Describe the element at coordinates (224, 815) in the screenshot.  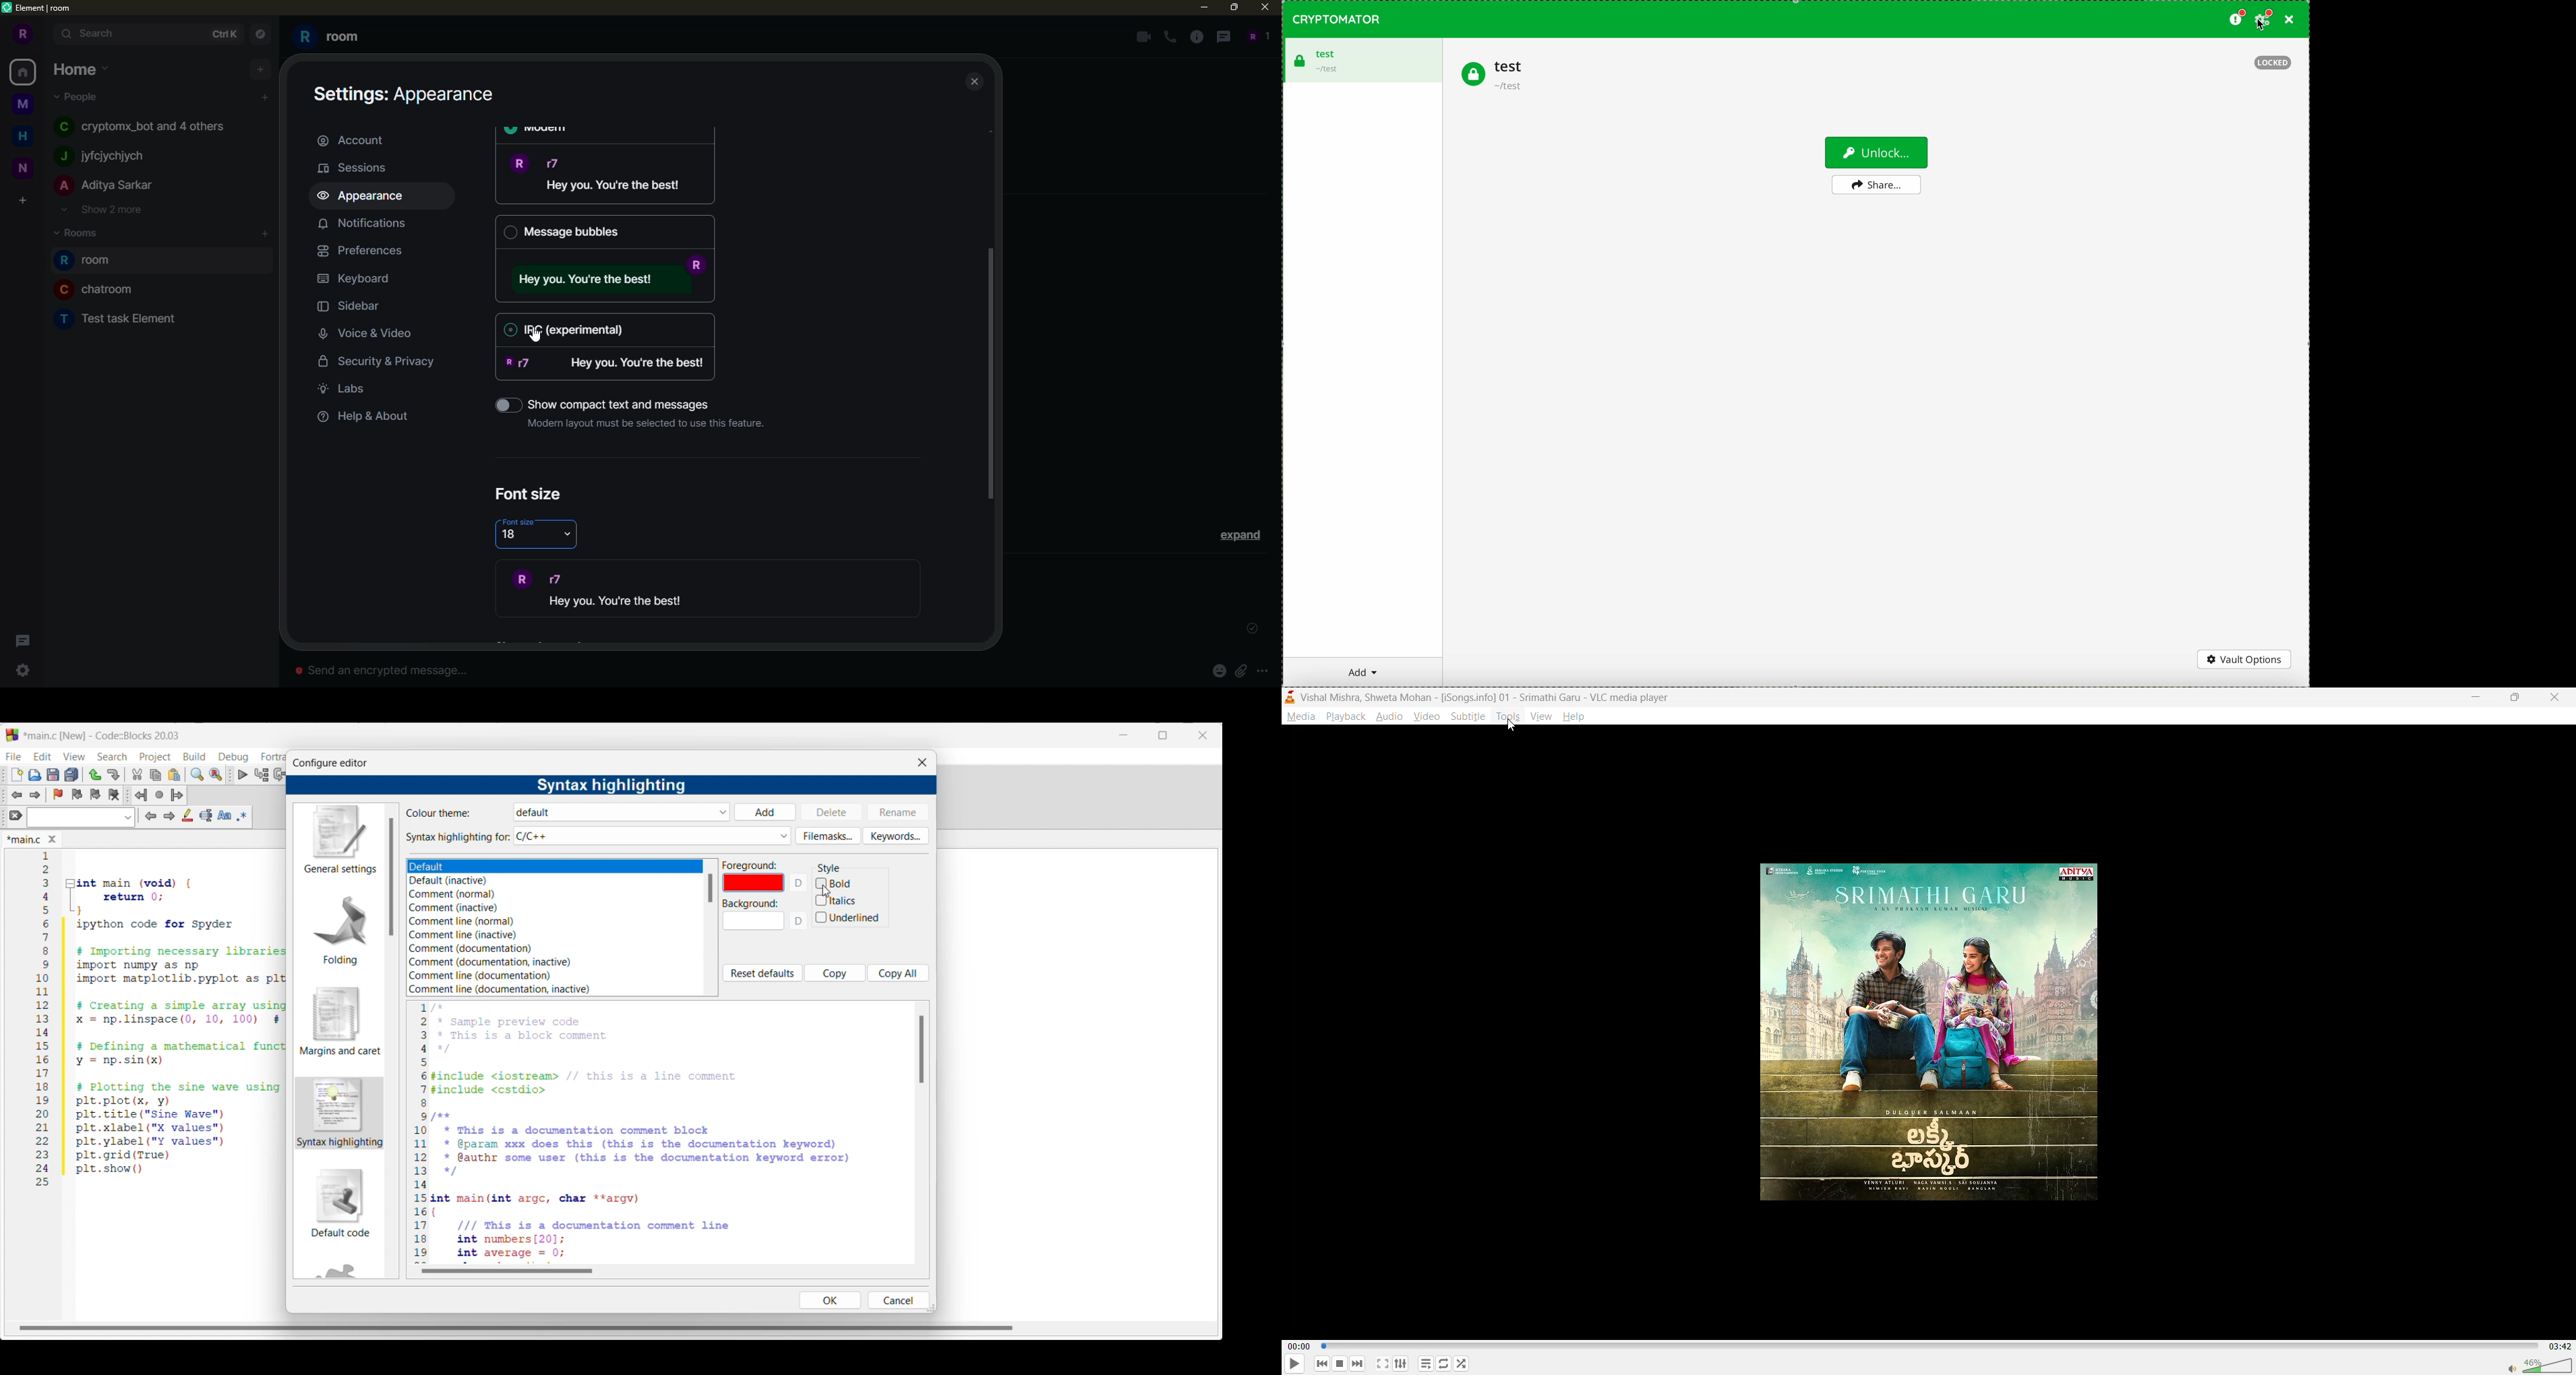
I see `Match case` at that location.